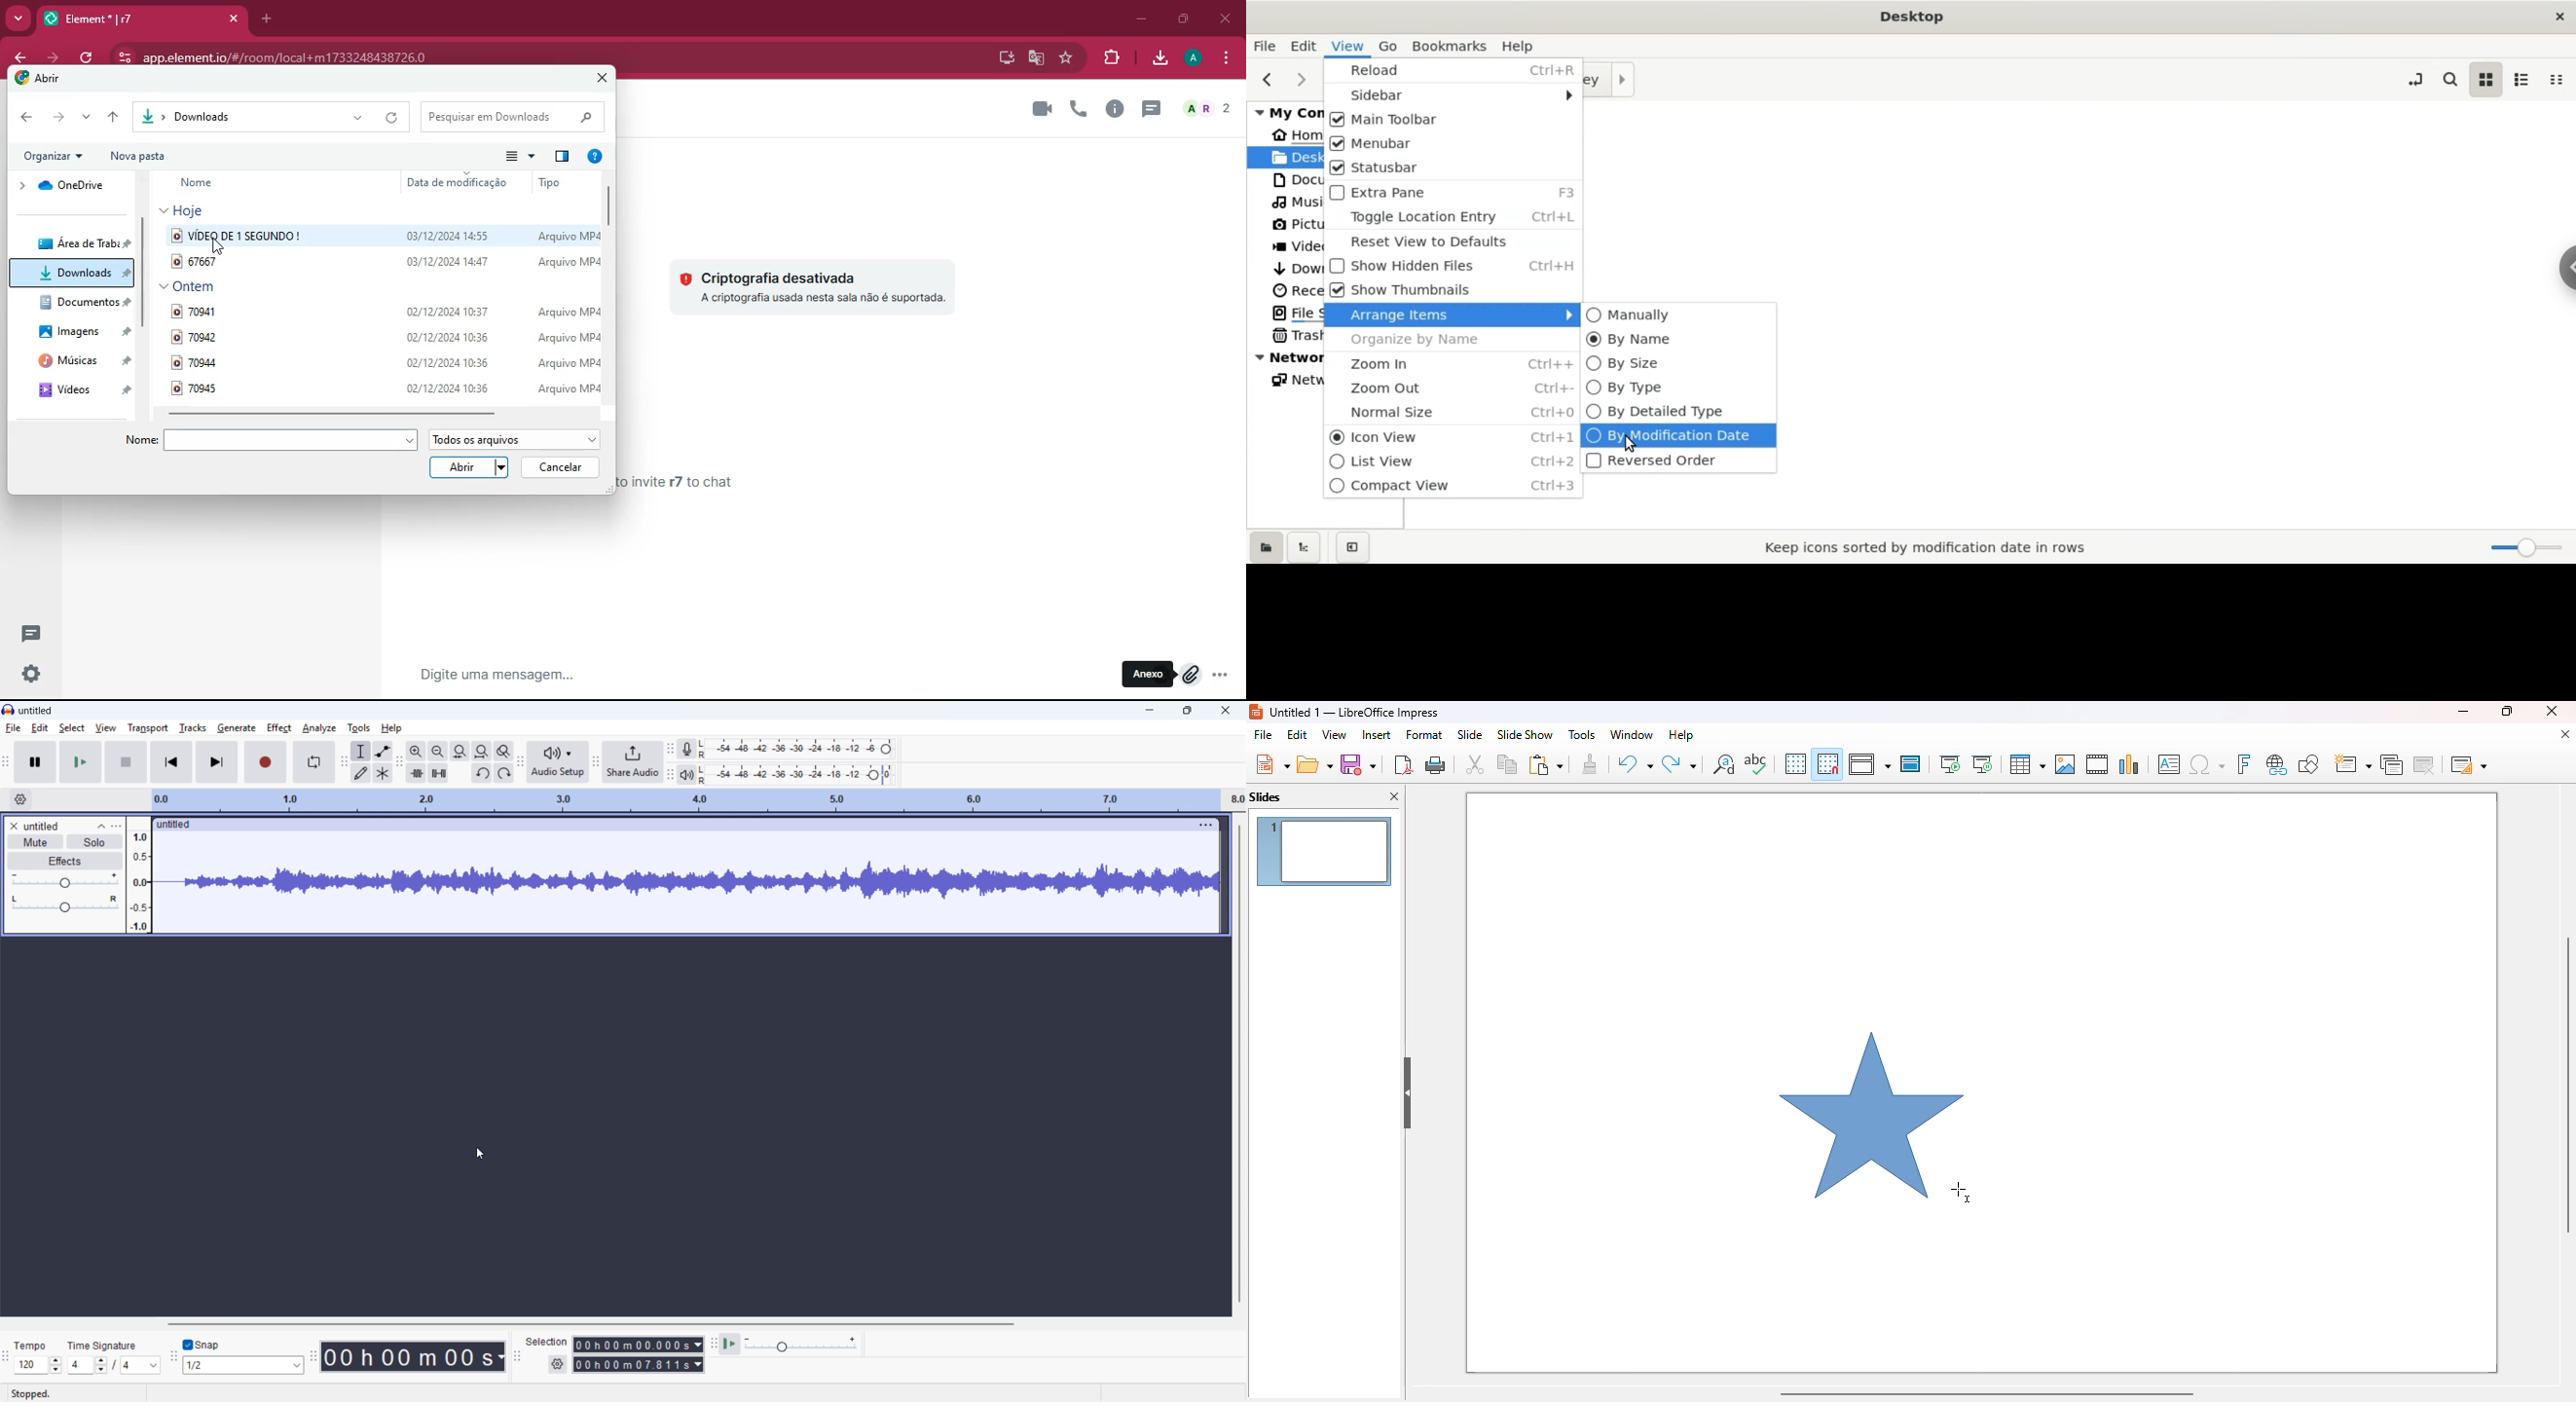  I want to click on insert, so click(1377, 735).